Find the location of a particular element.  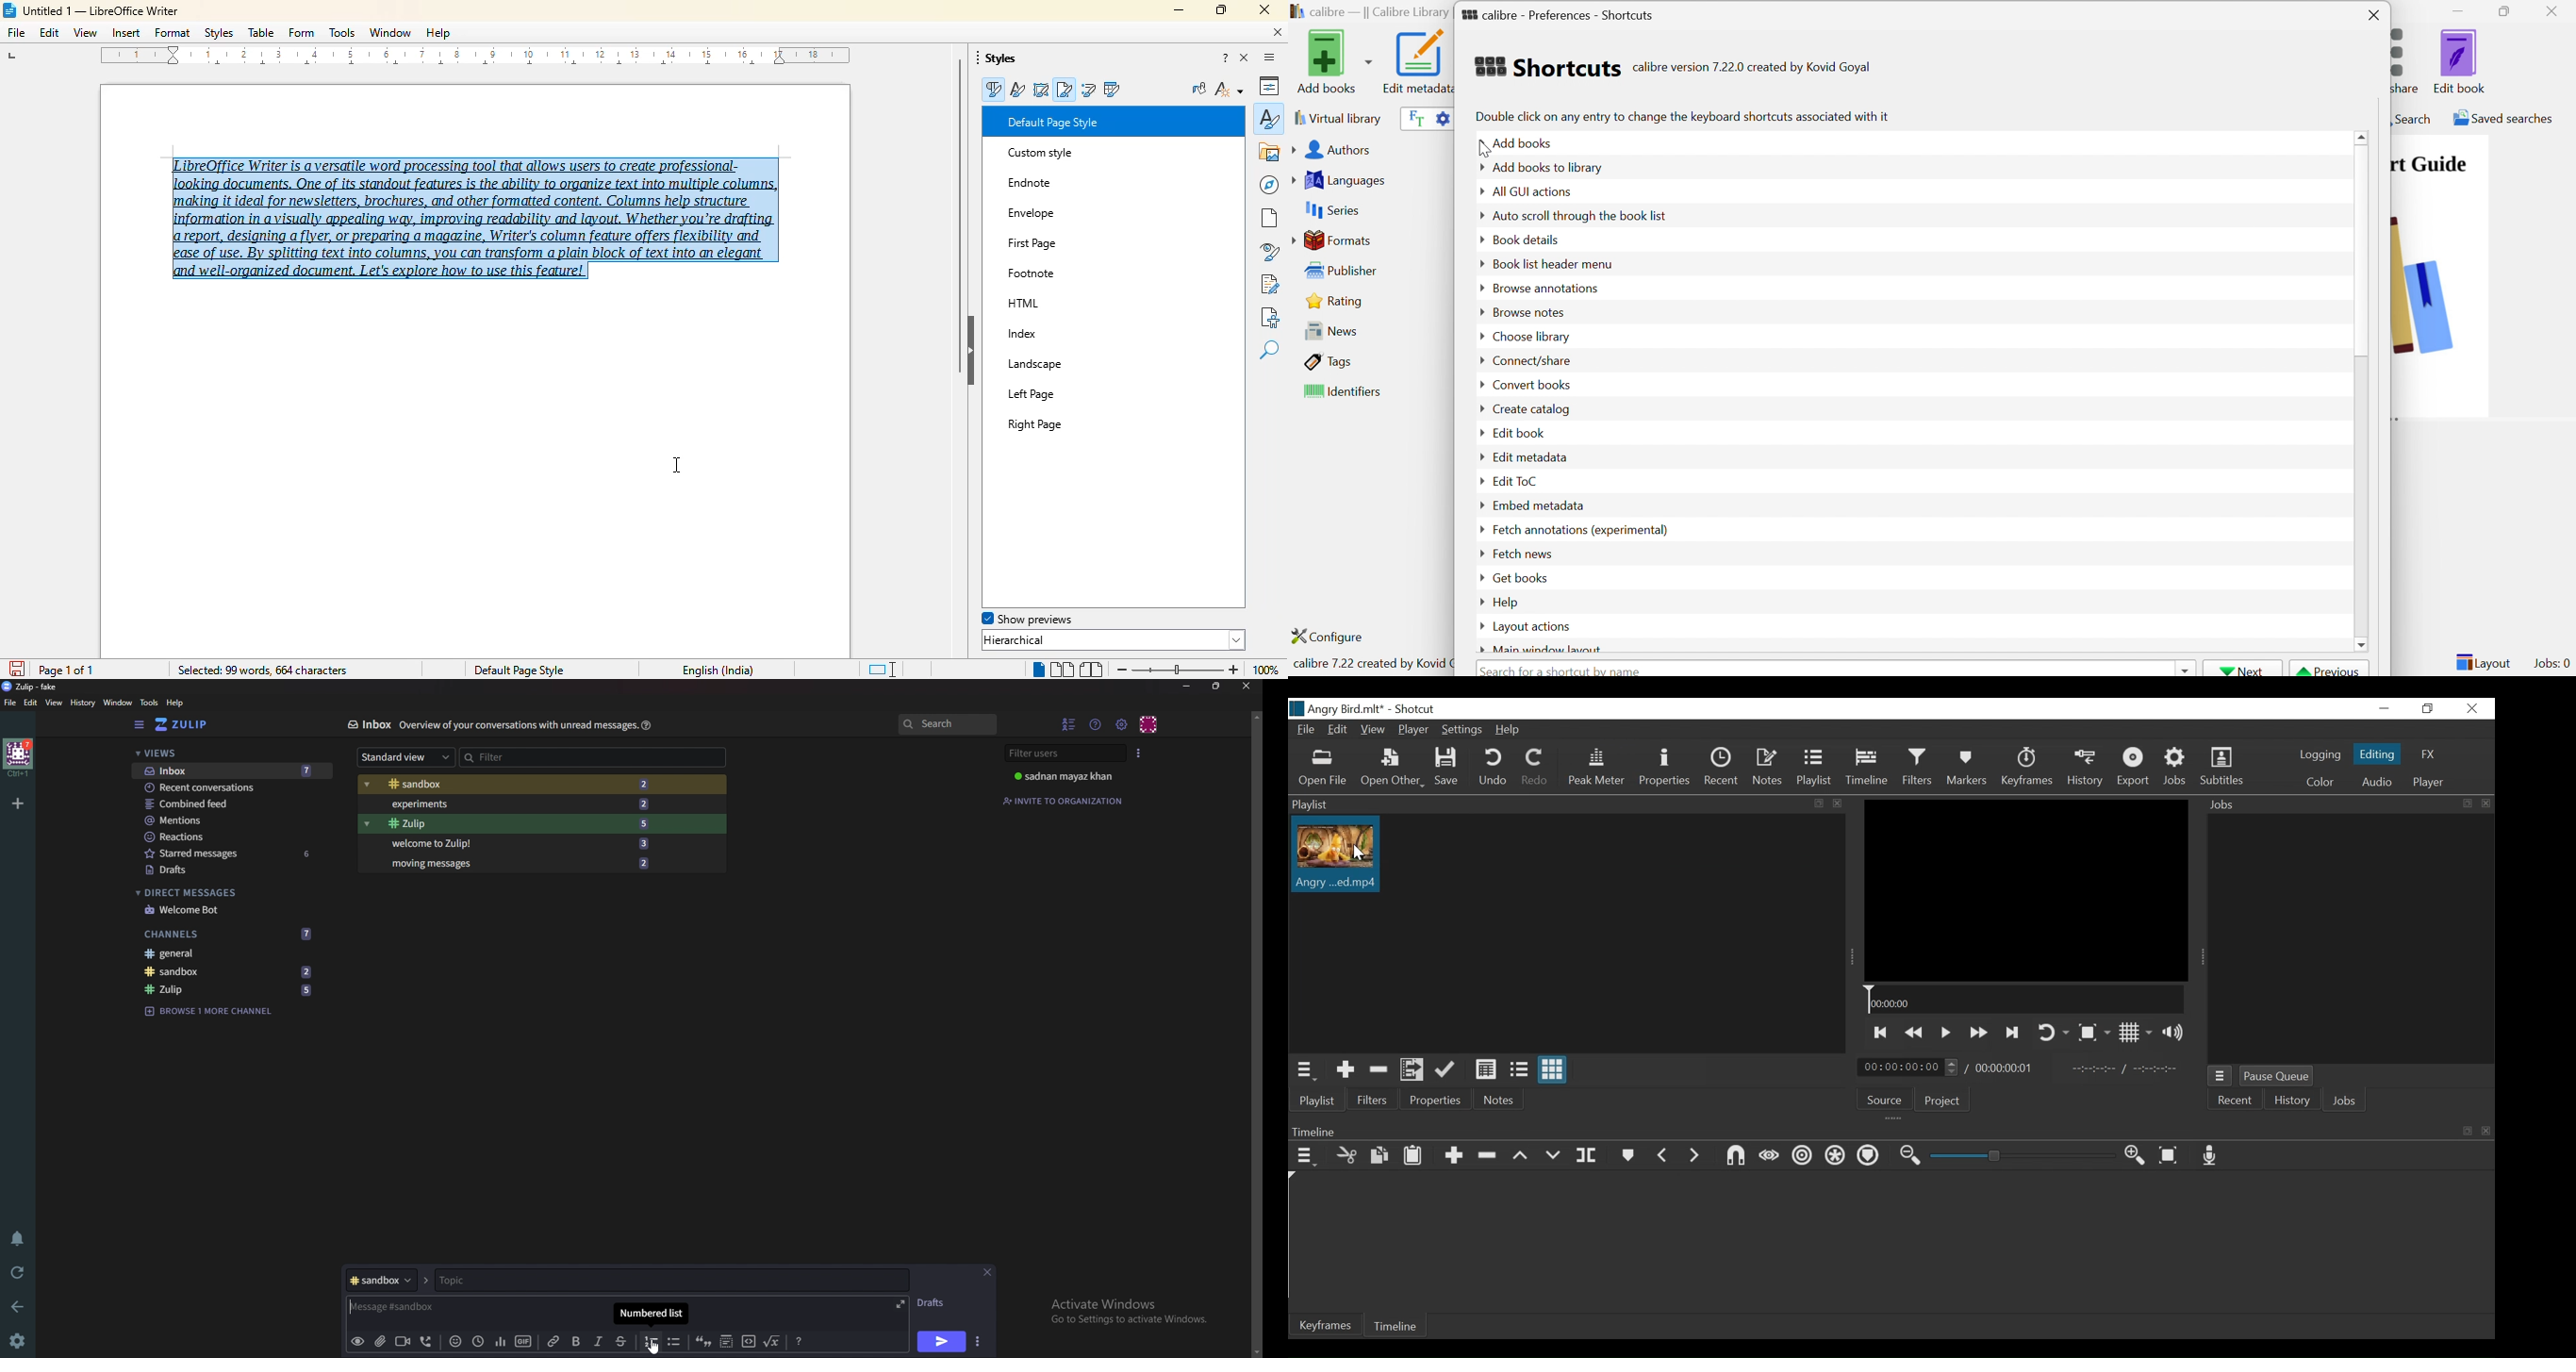

Italic is located at coordinates (597, 1344).